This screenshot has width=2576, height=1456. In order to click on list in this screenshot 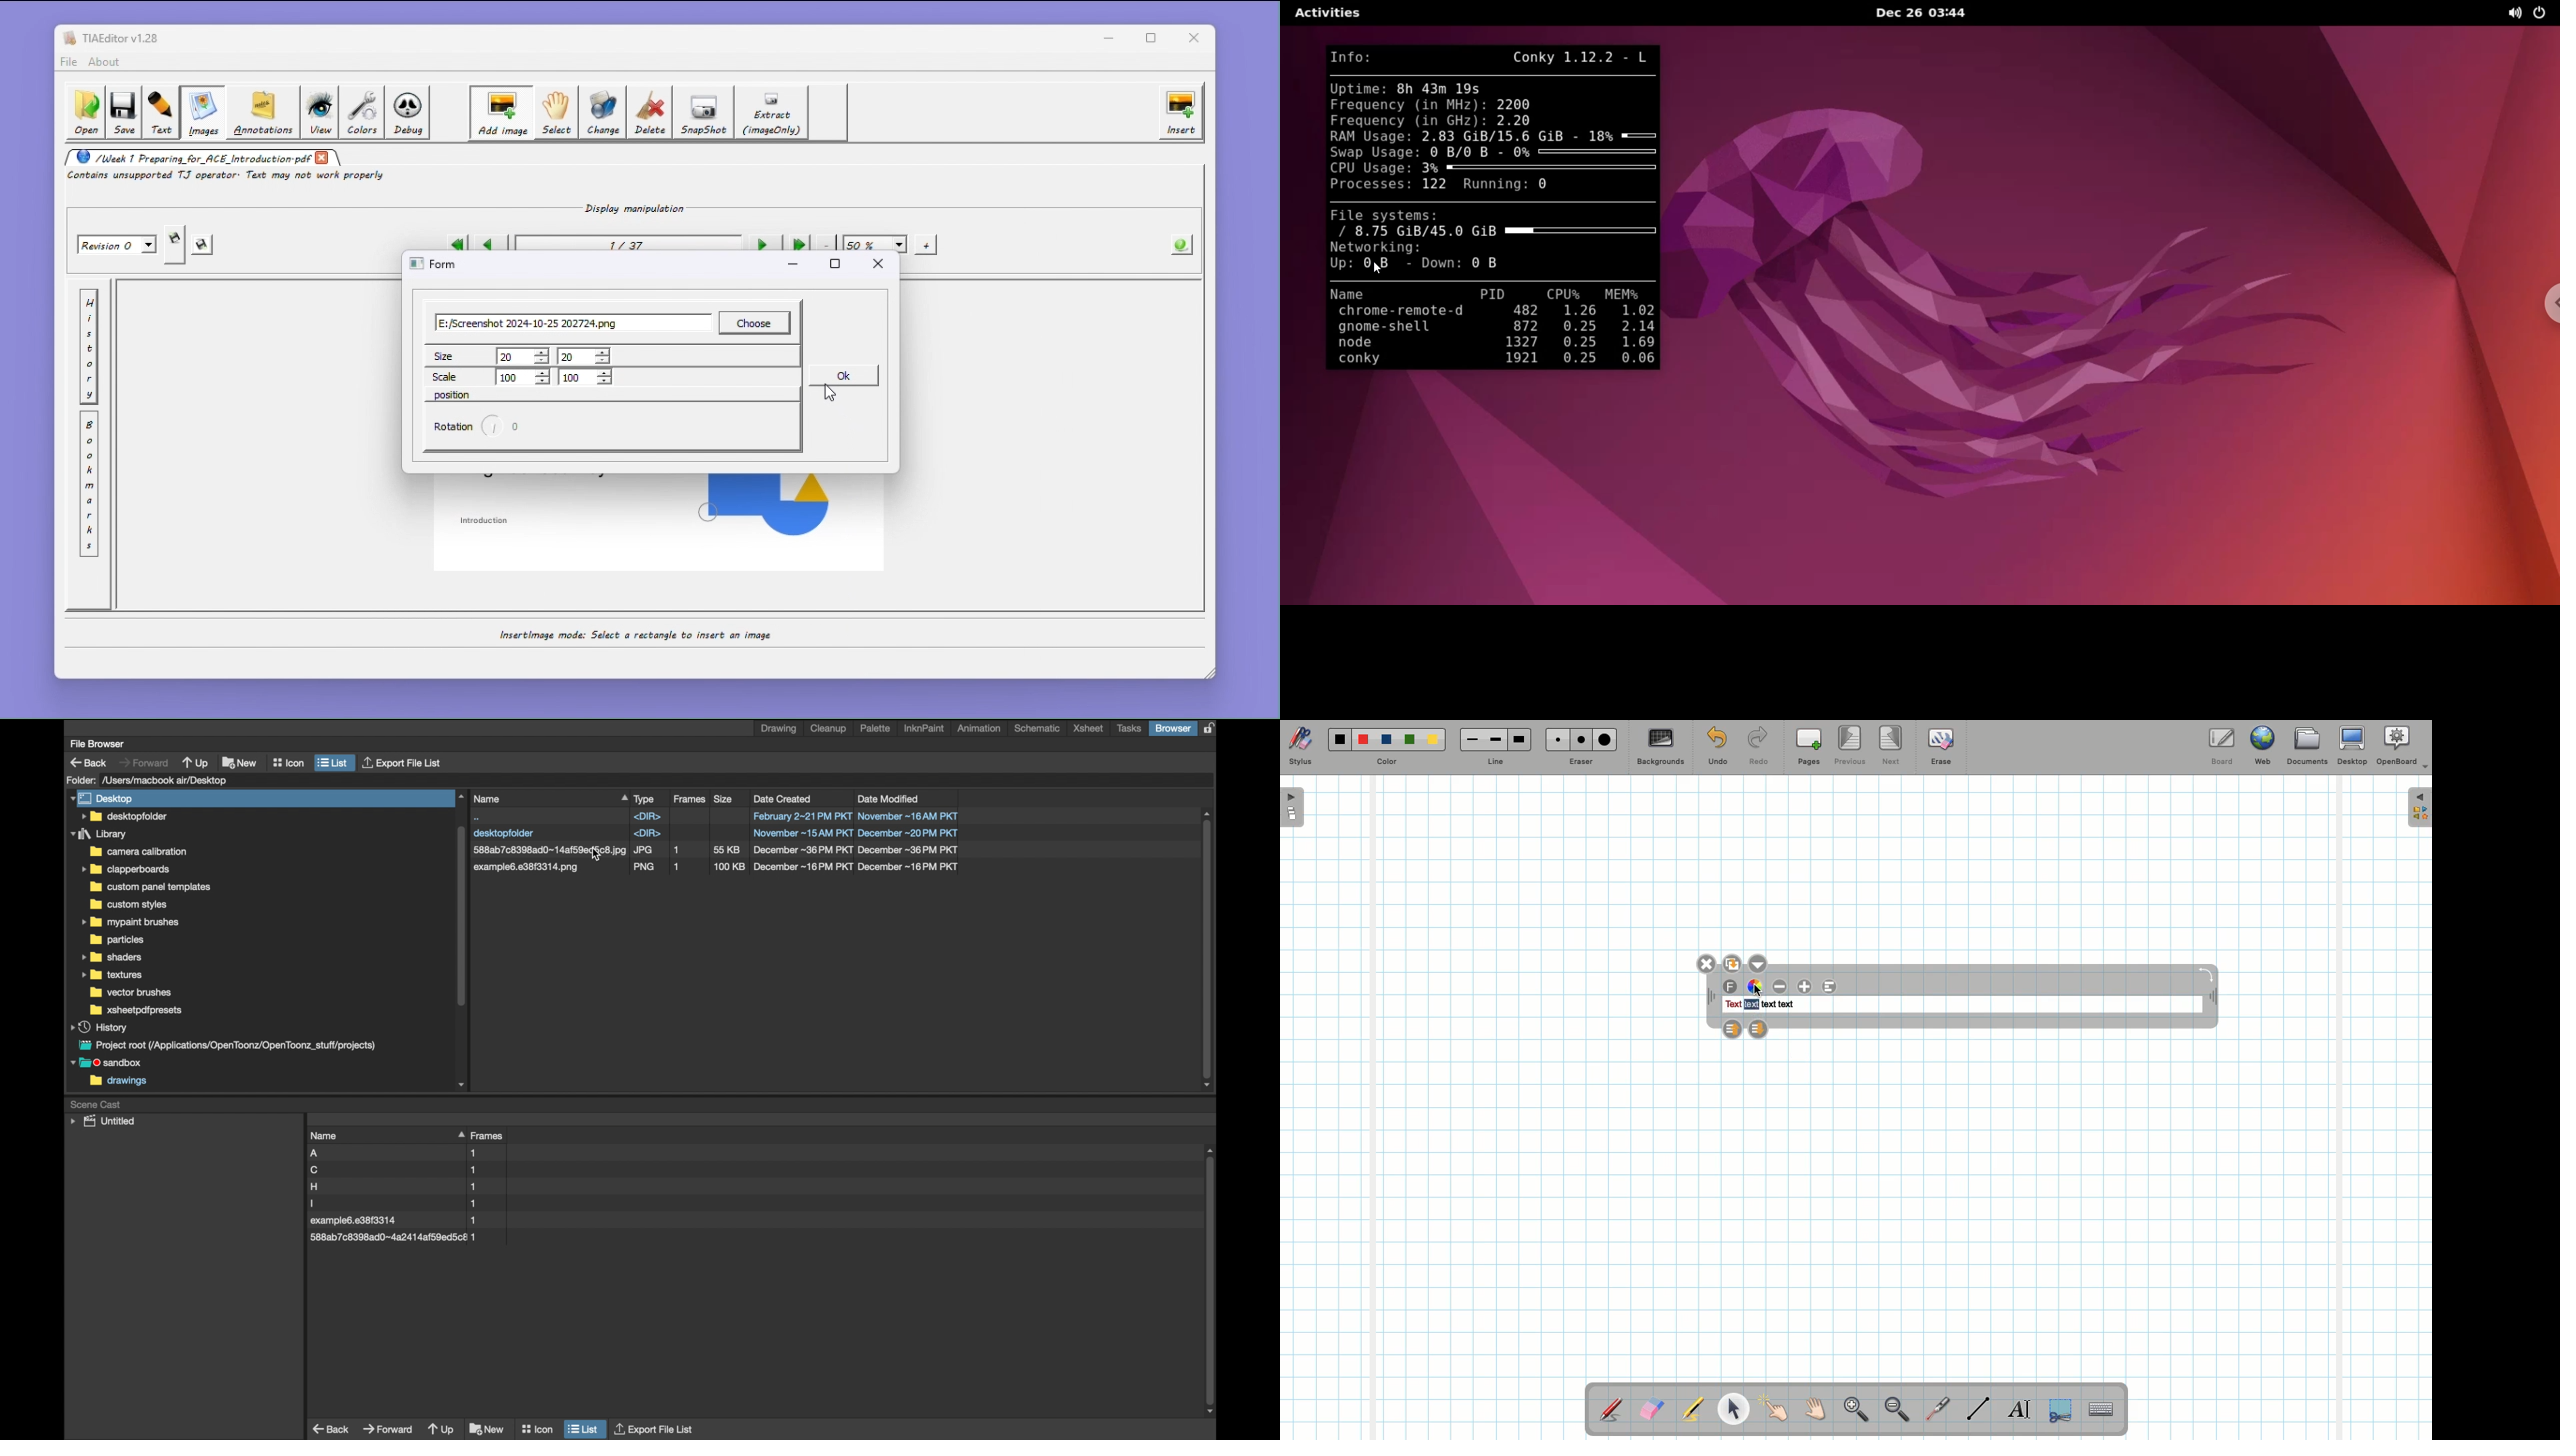, I will do `click(333, 763)`.